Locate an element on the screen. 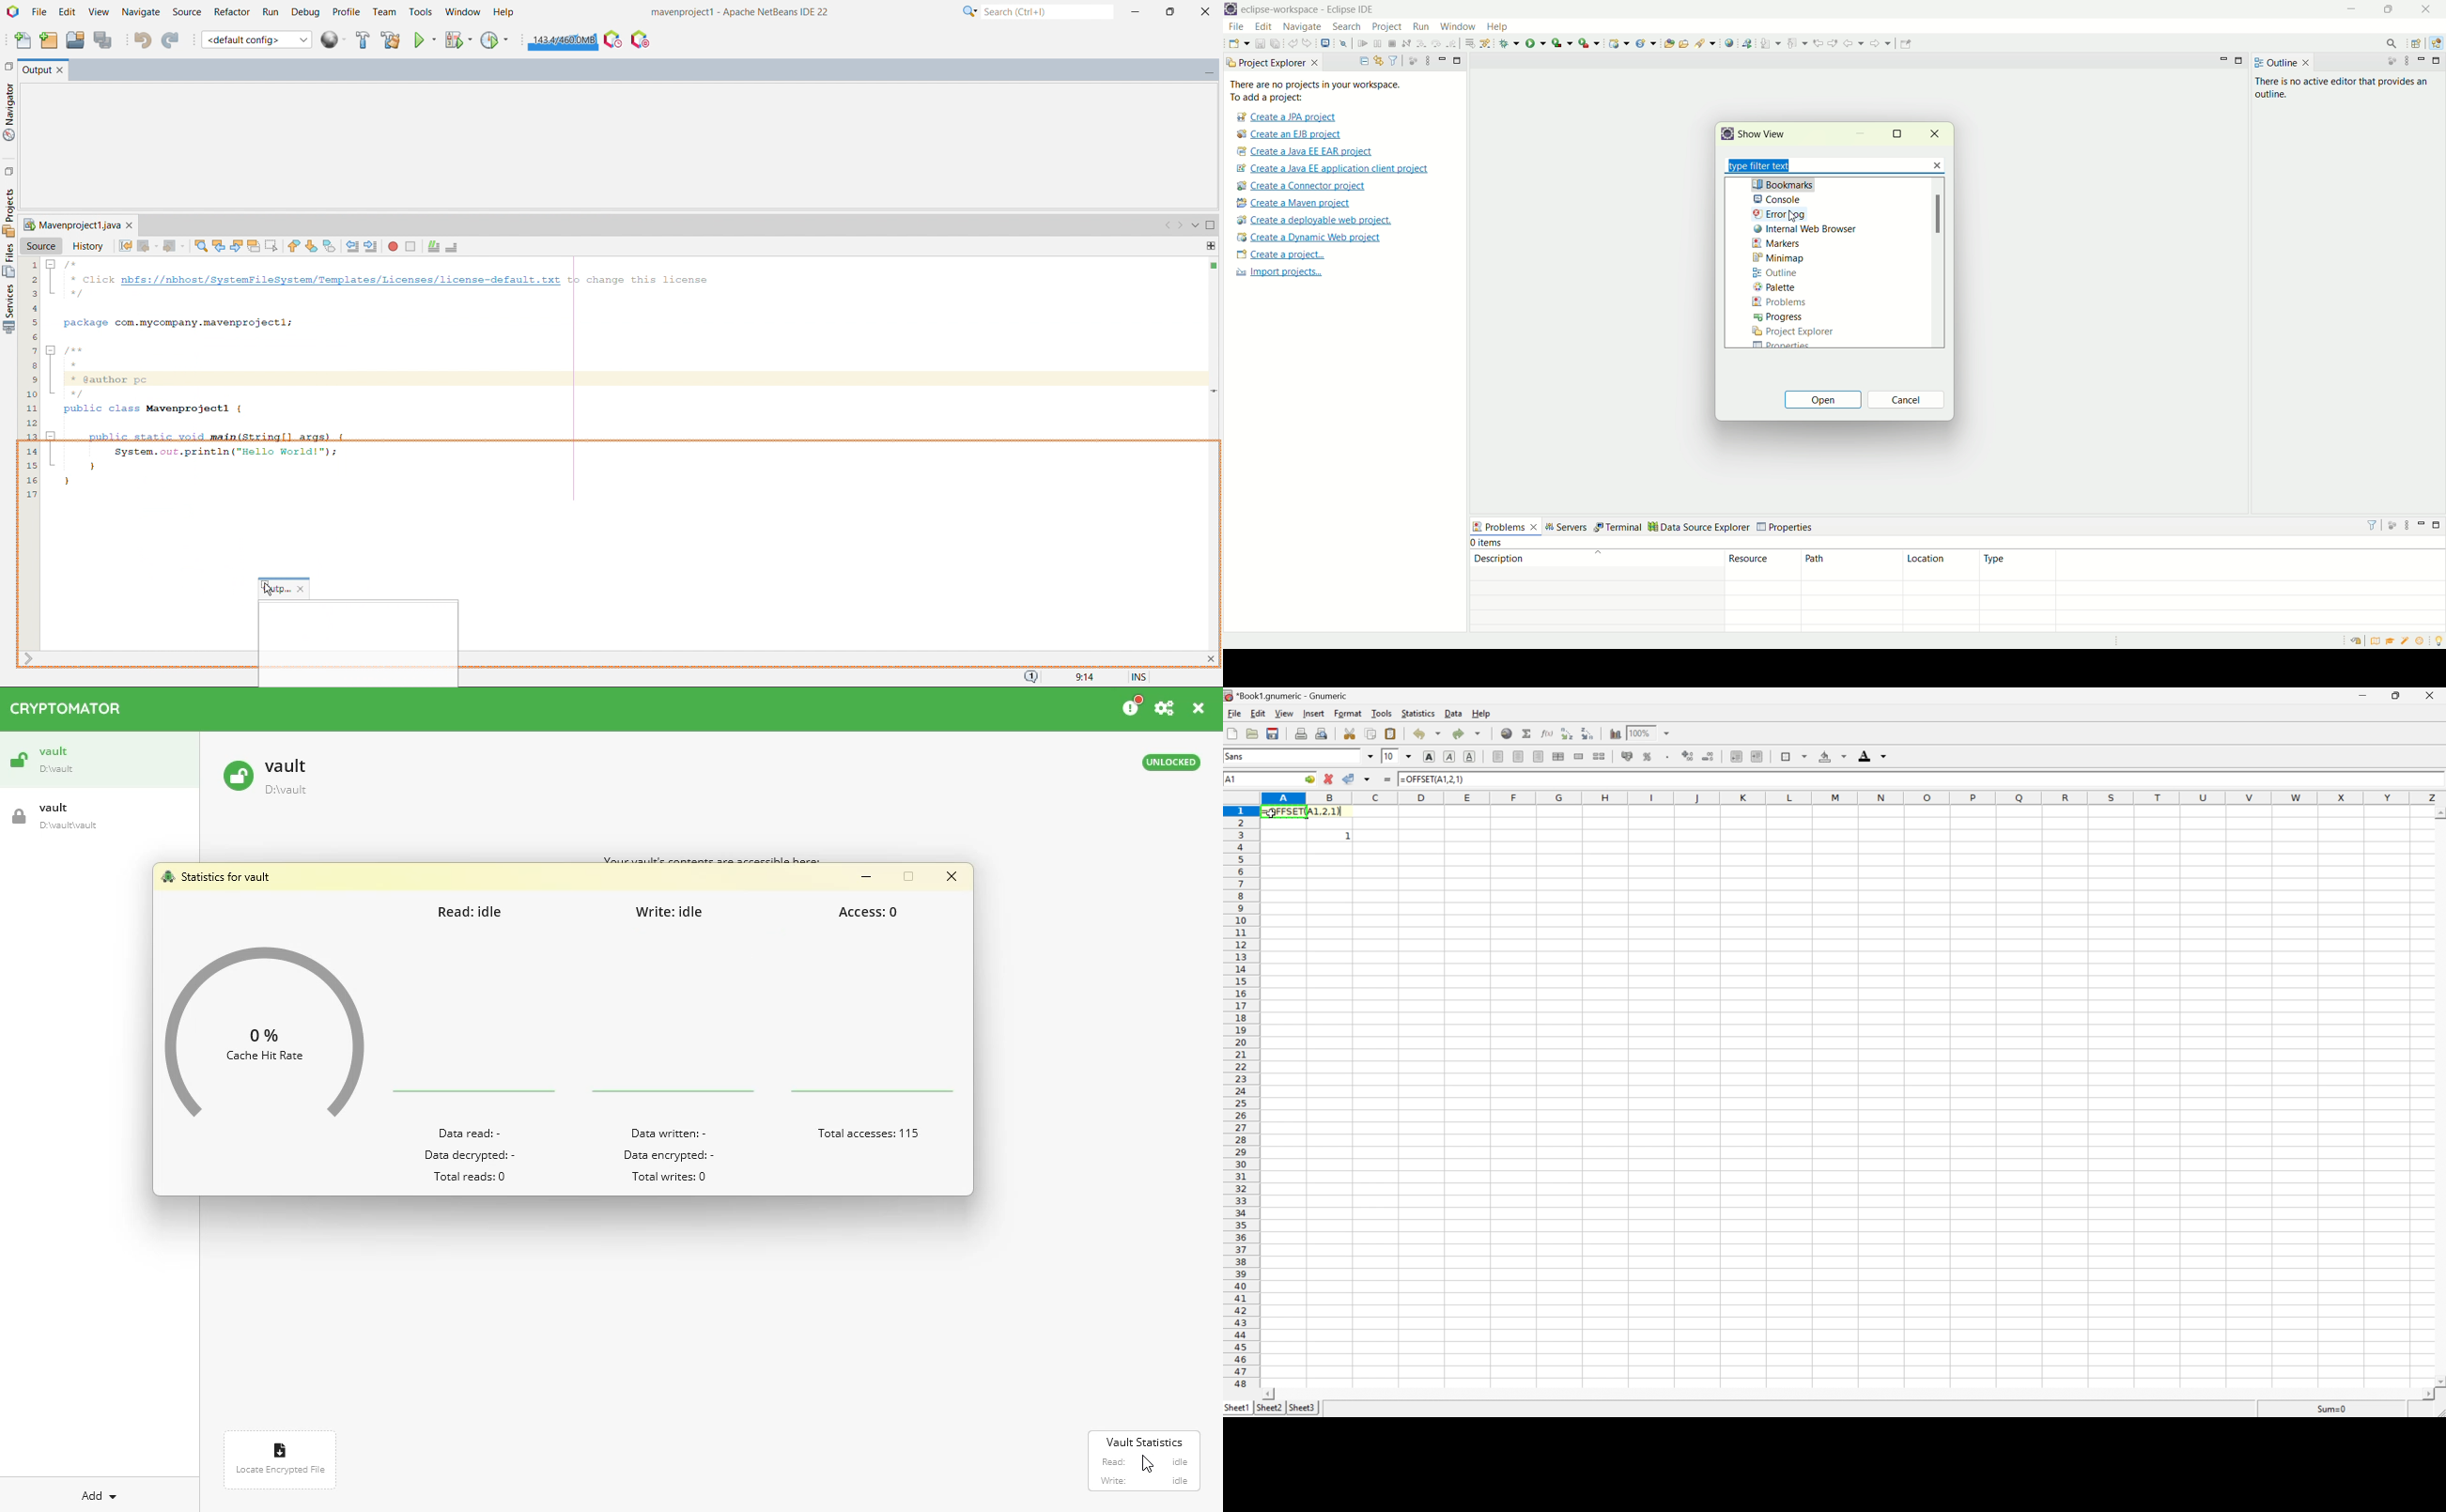  open is located at coordinates (1824, 400).